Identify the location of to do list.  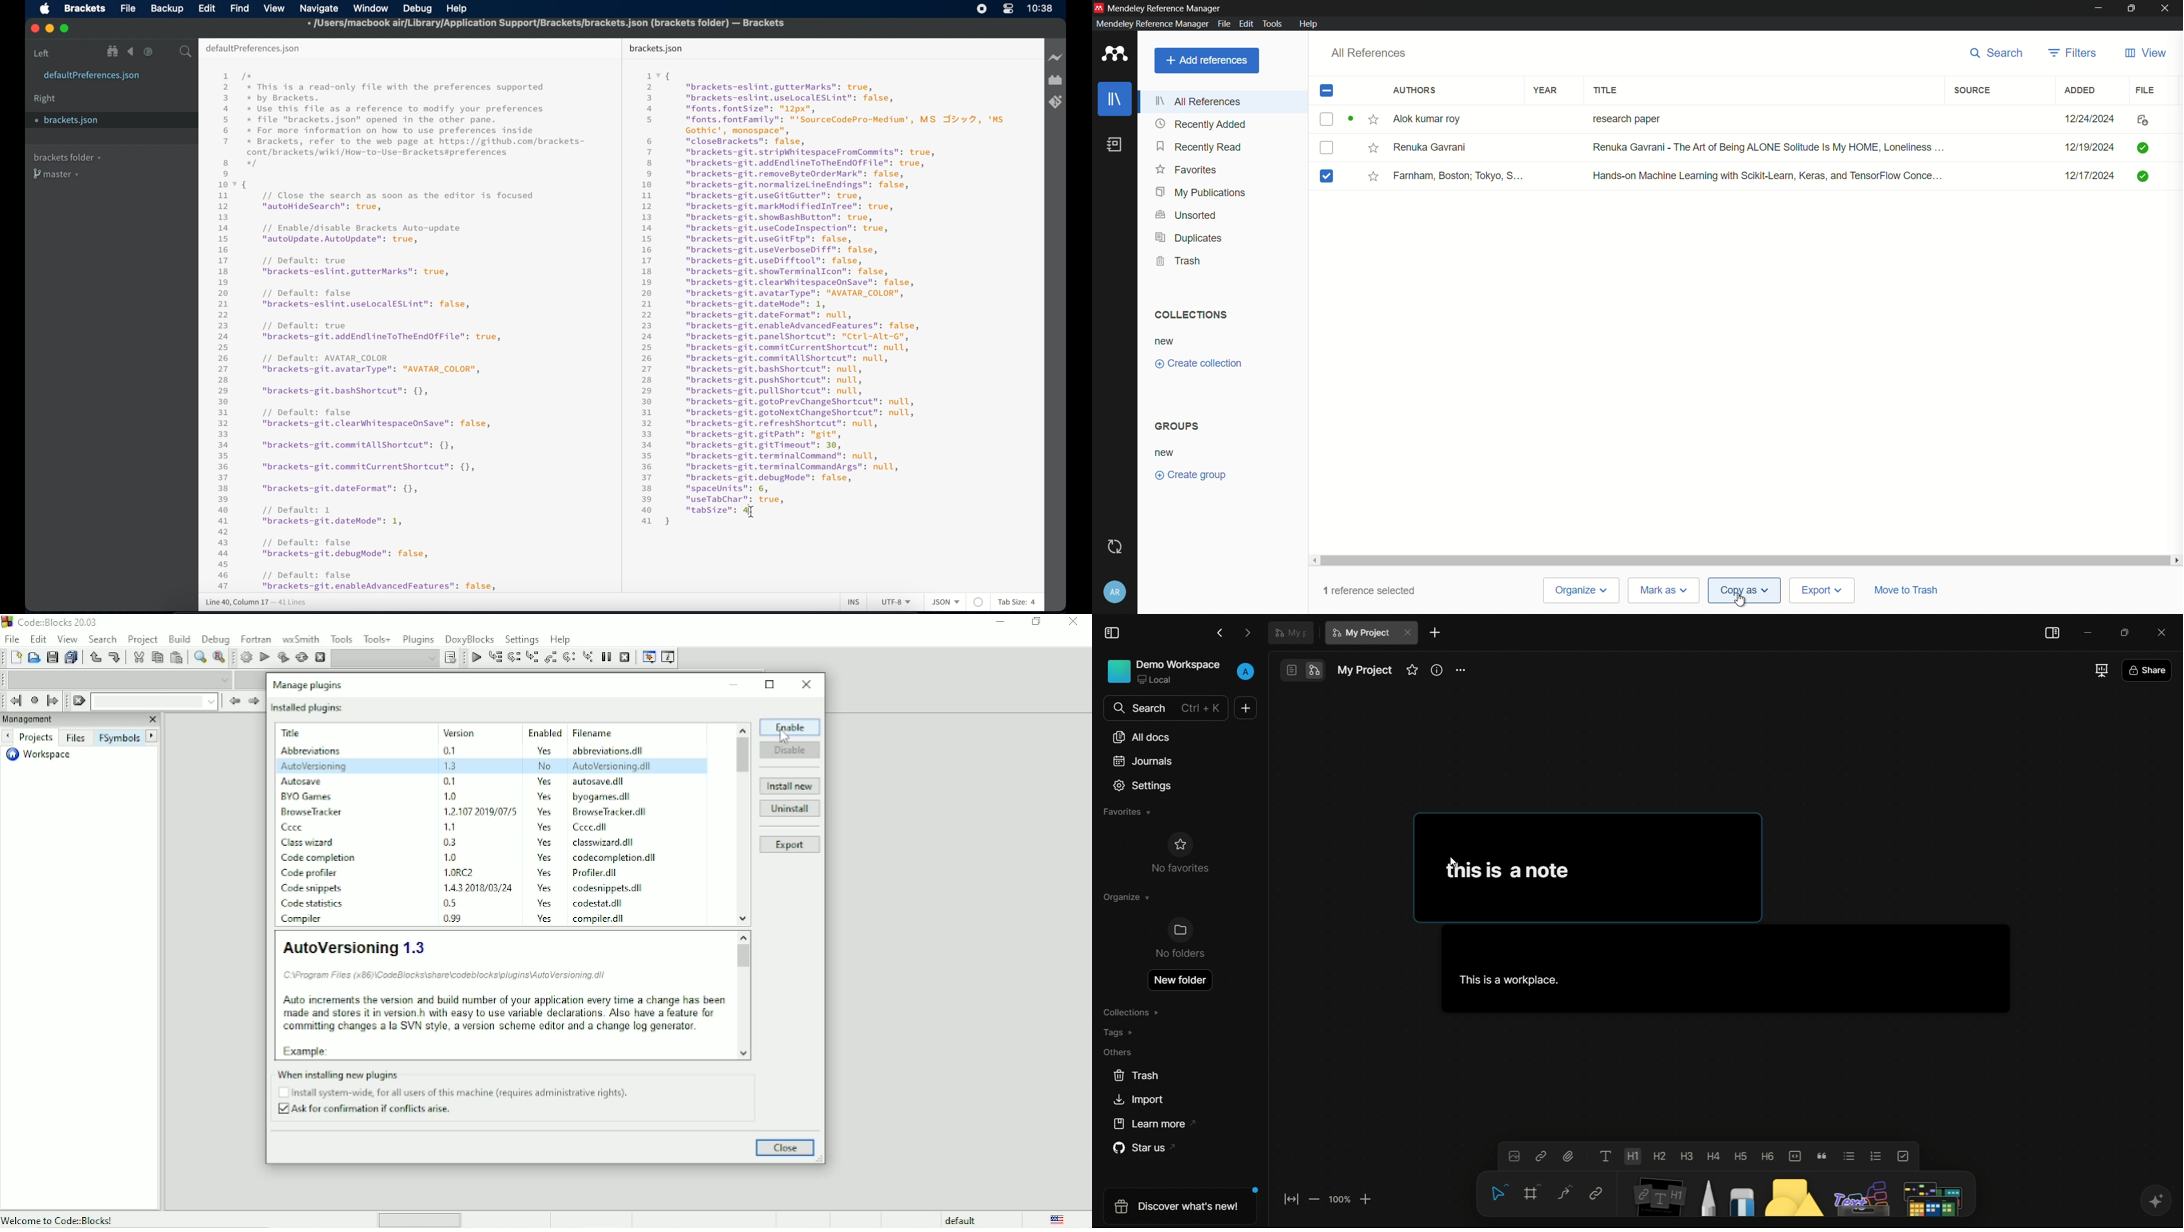
(1904, 1156).